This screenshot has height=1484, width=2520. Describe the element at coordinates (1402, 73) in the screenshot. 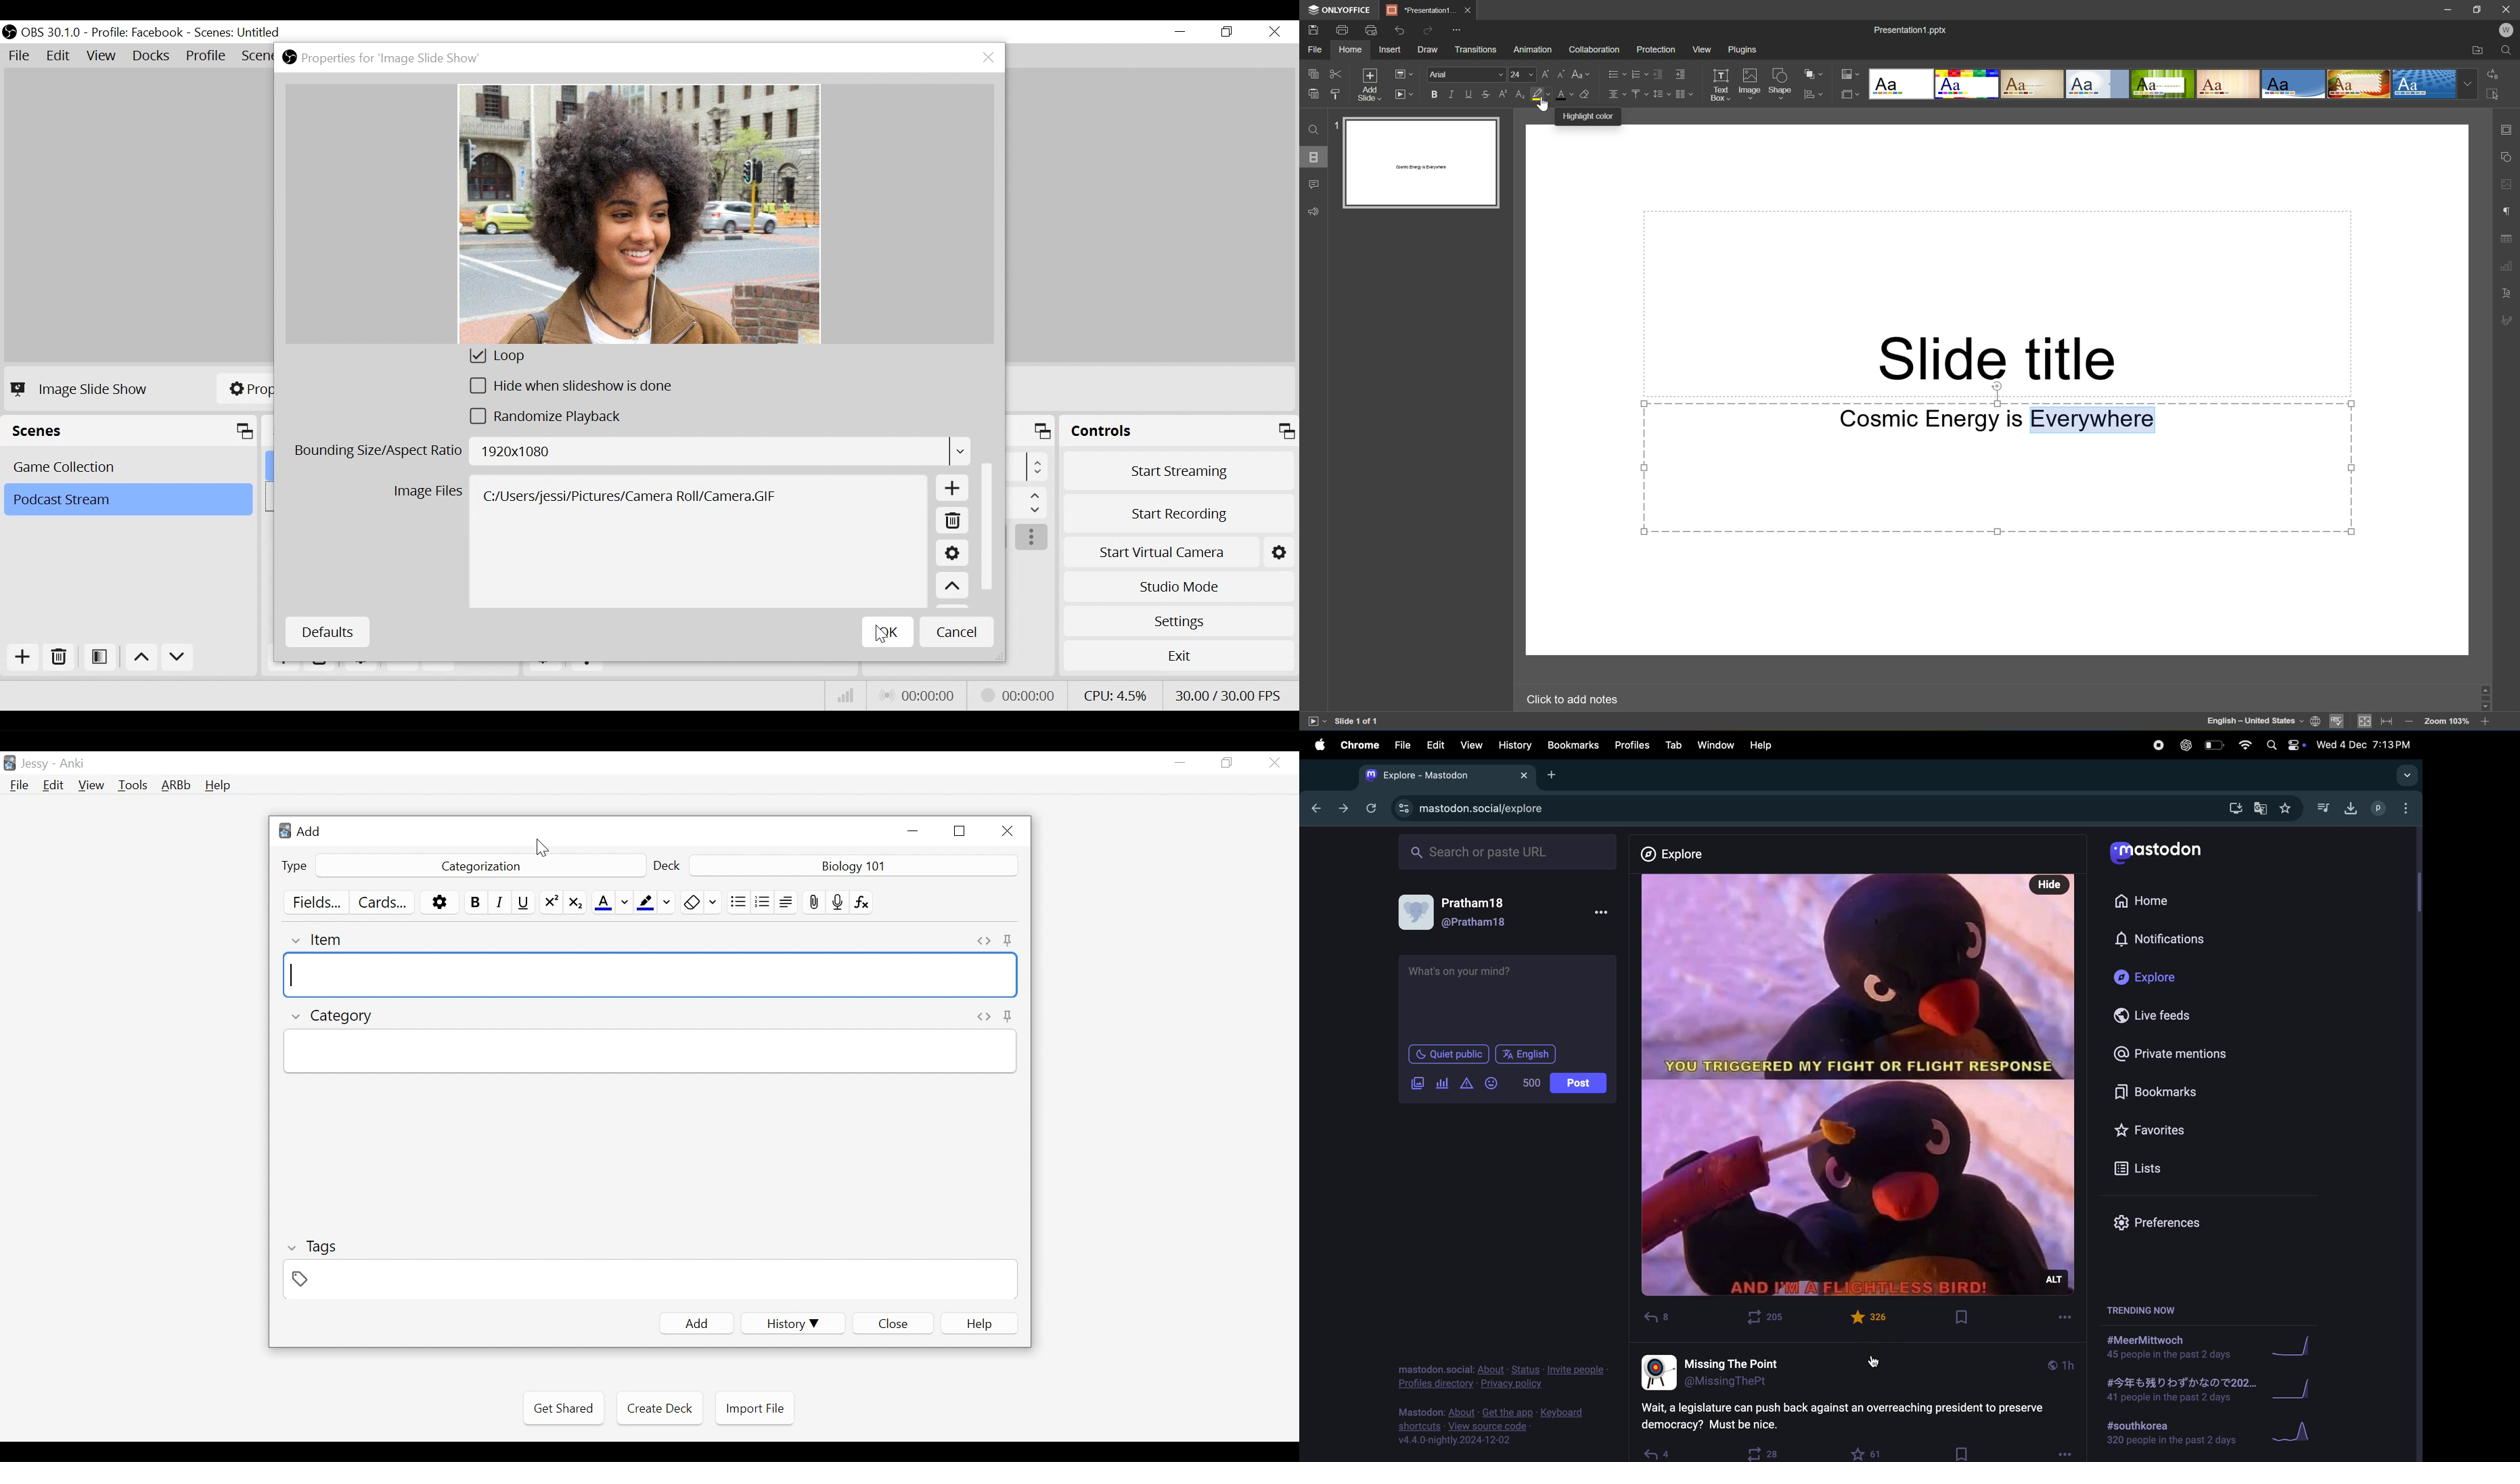

I see `Change slide layout` at that location.